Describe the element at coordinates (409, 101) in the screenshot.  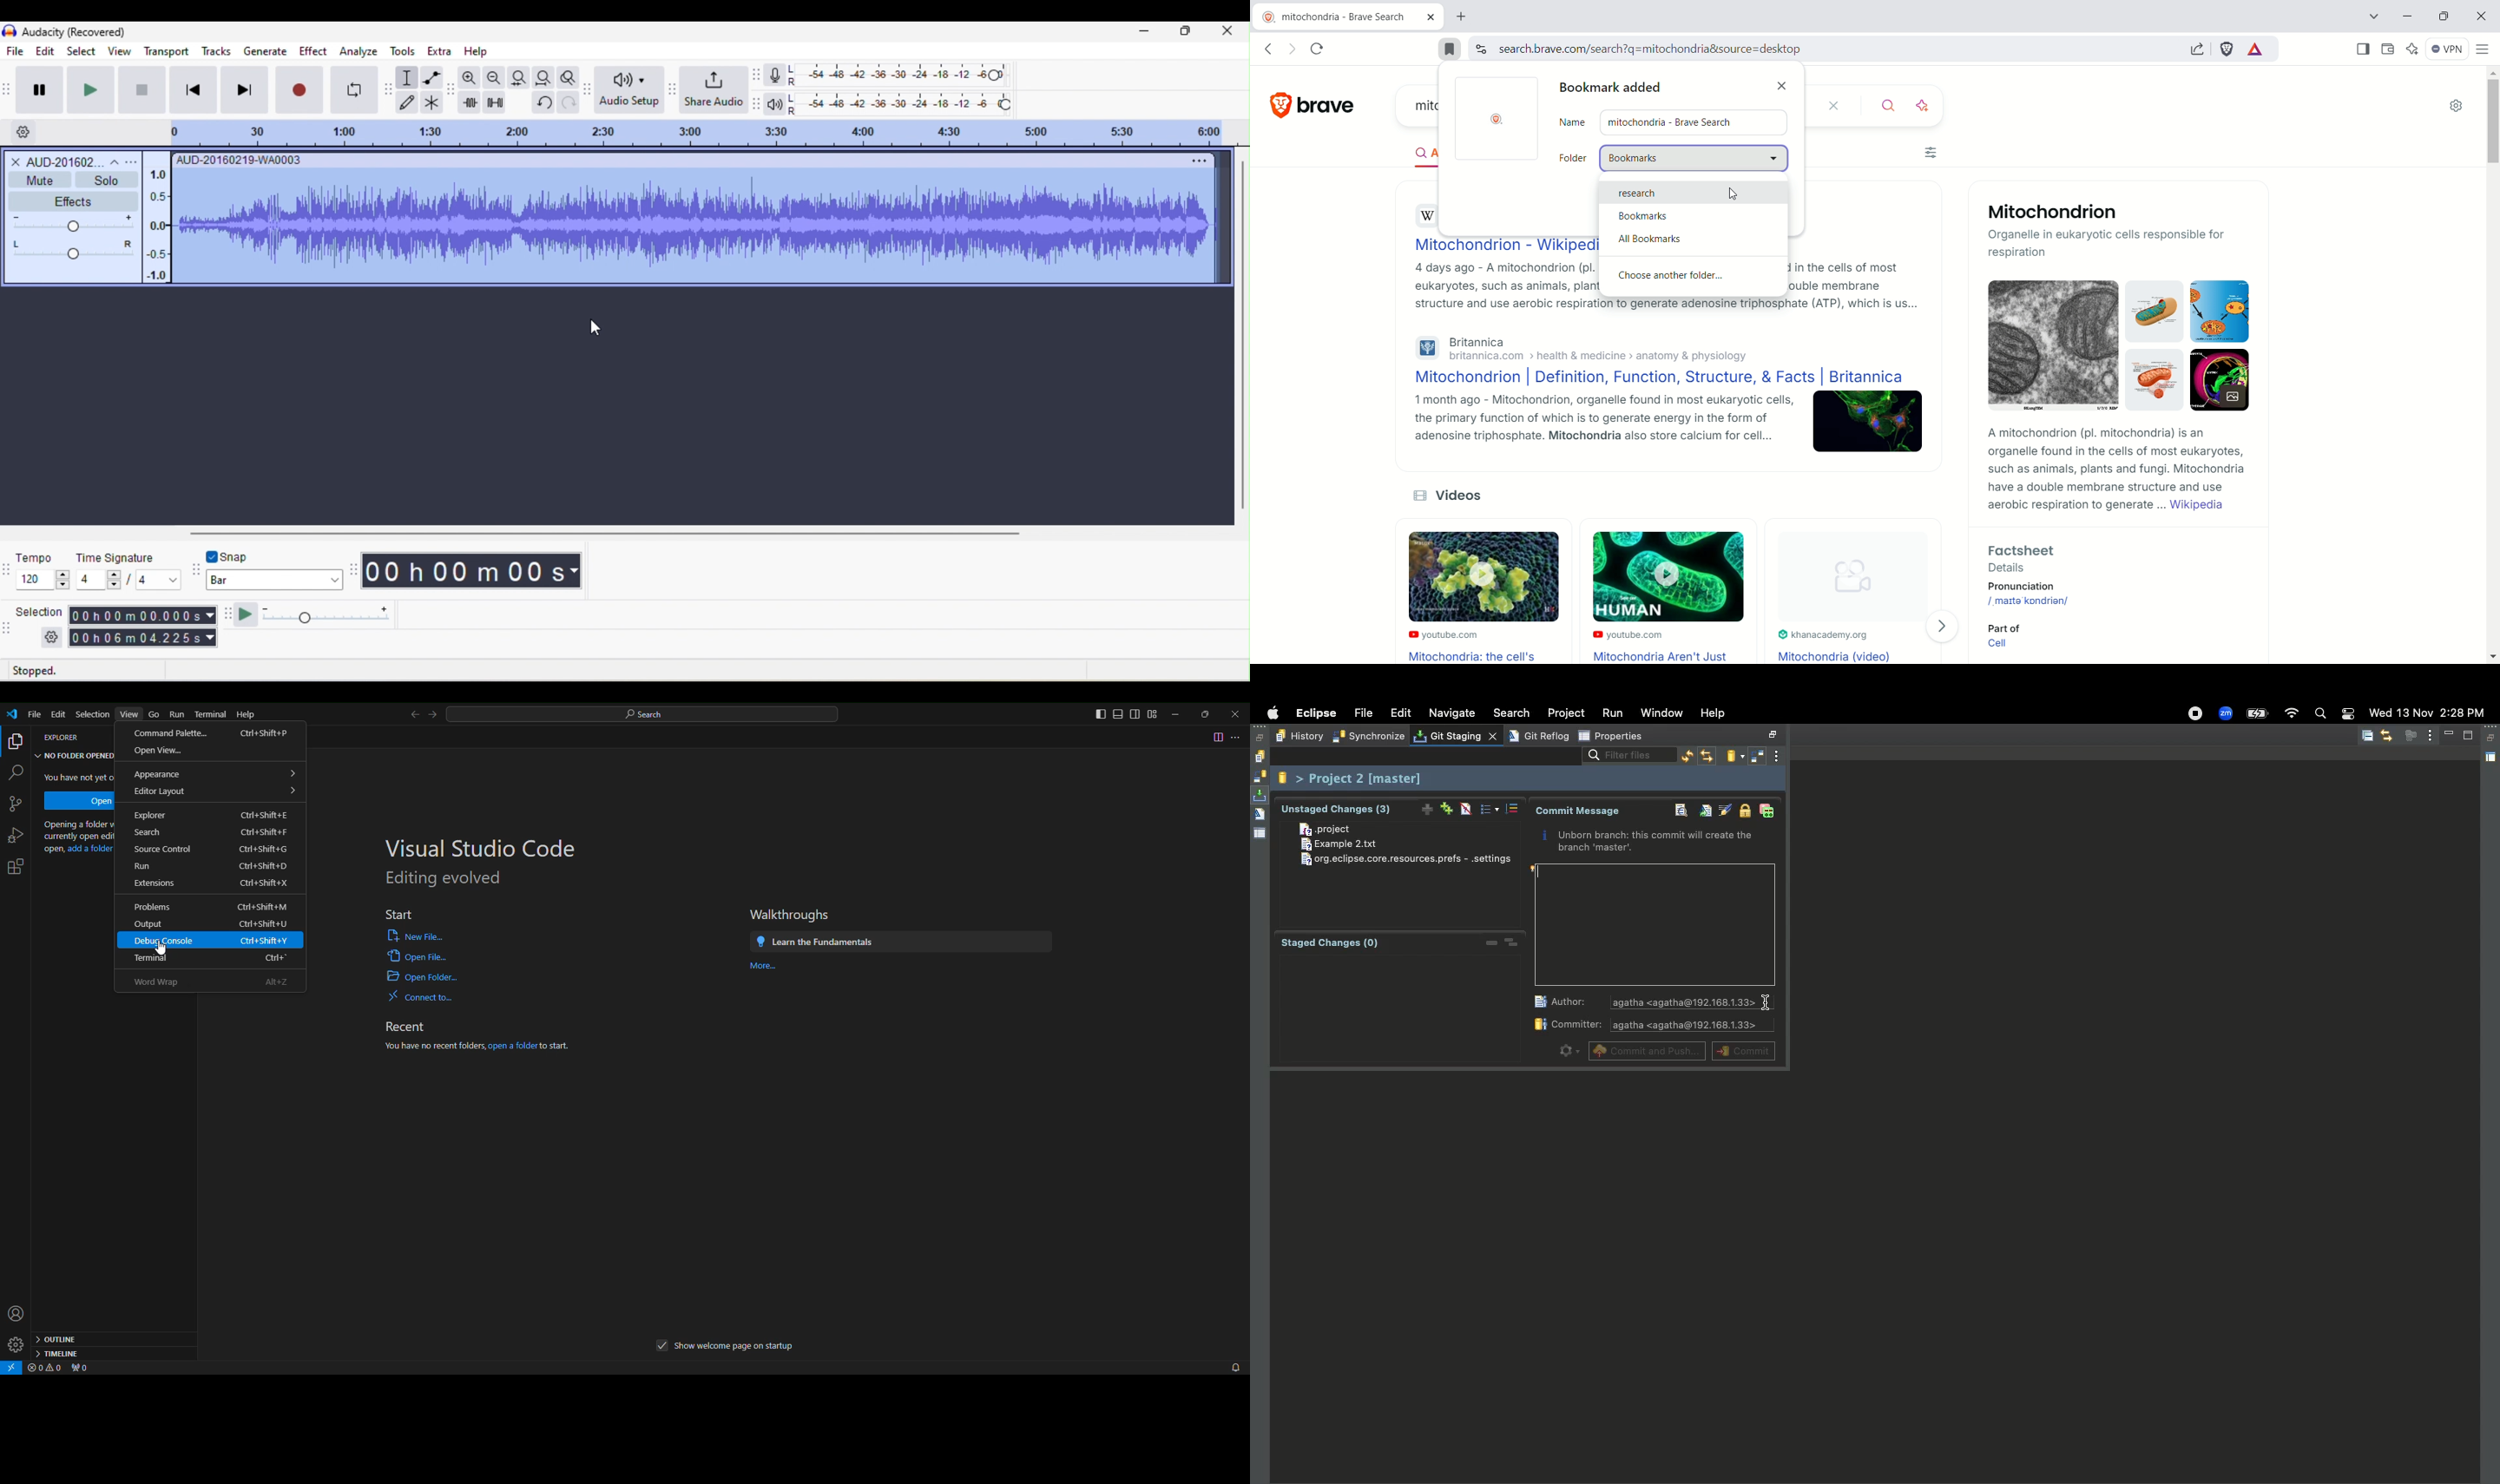
I see `draw tool` at that location.